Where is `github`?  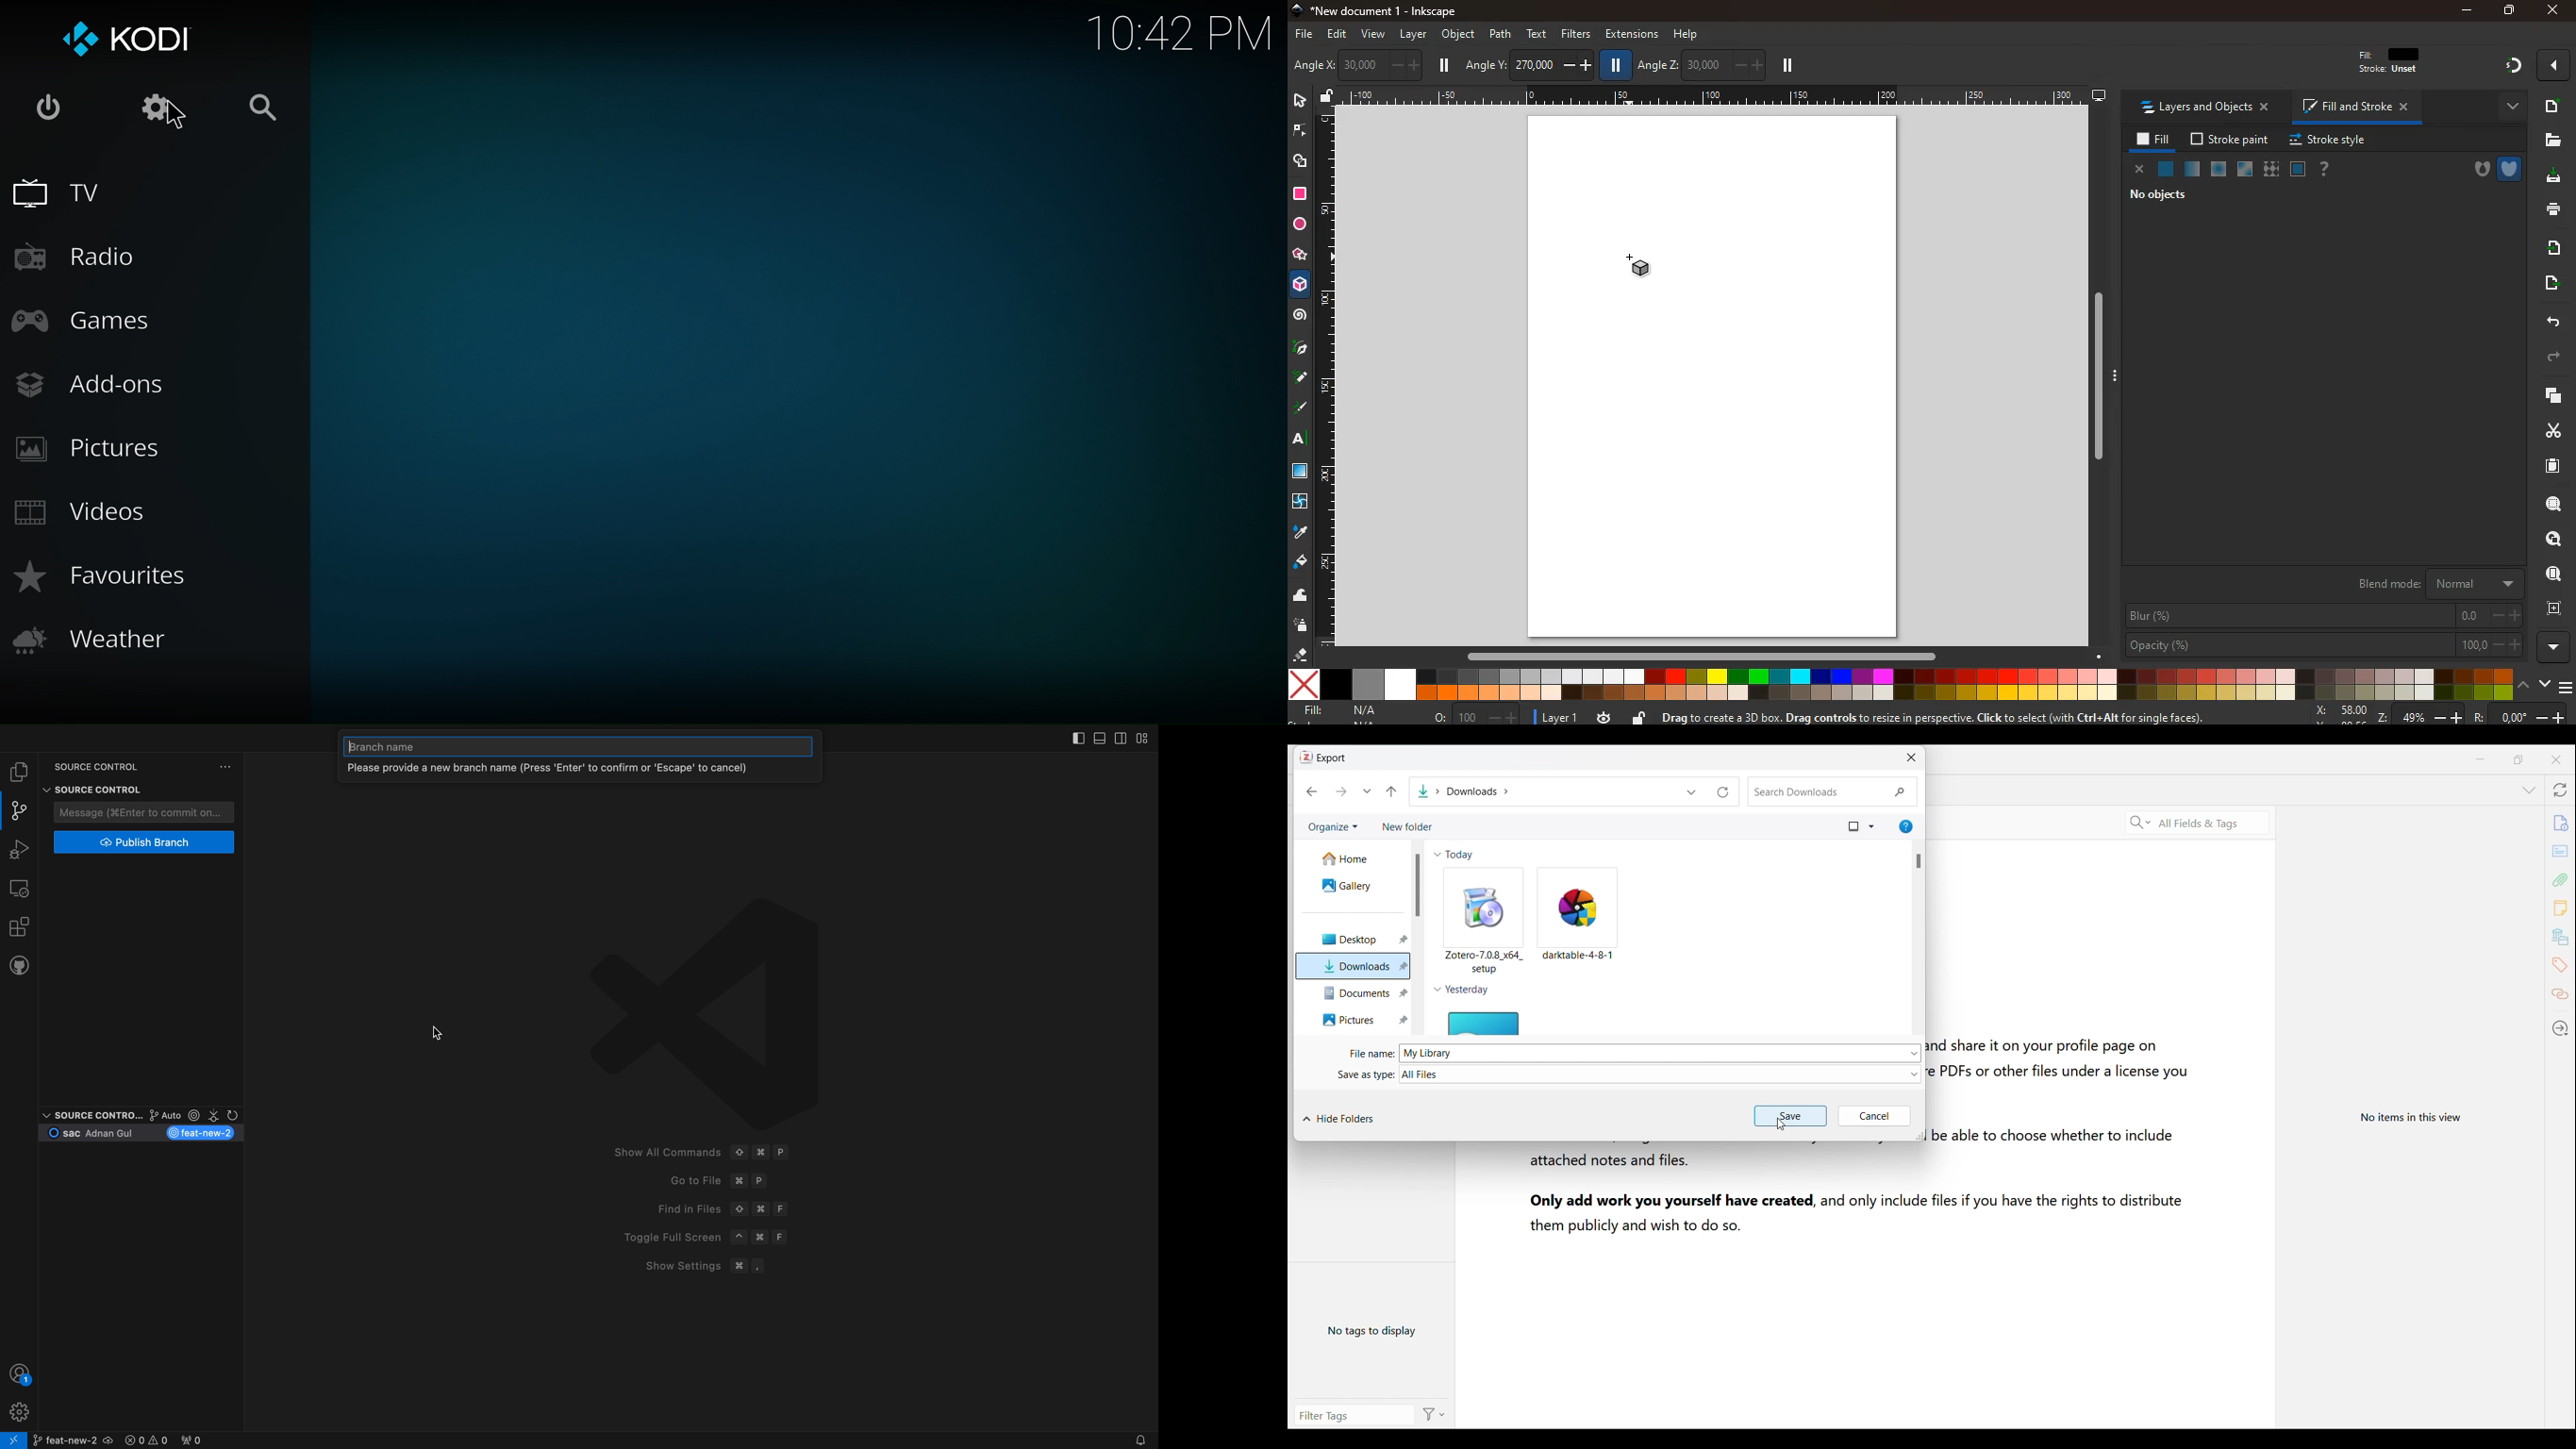 github is located at coordinates (19, 964).